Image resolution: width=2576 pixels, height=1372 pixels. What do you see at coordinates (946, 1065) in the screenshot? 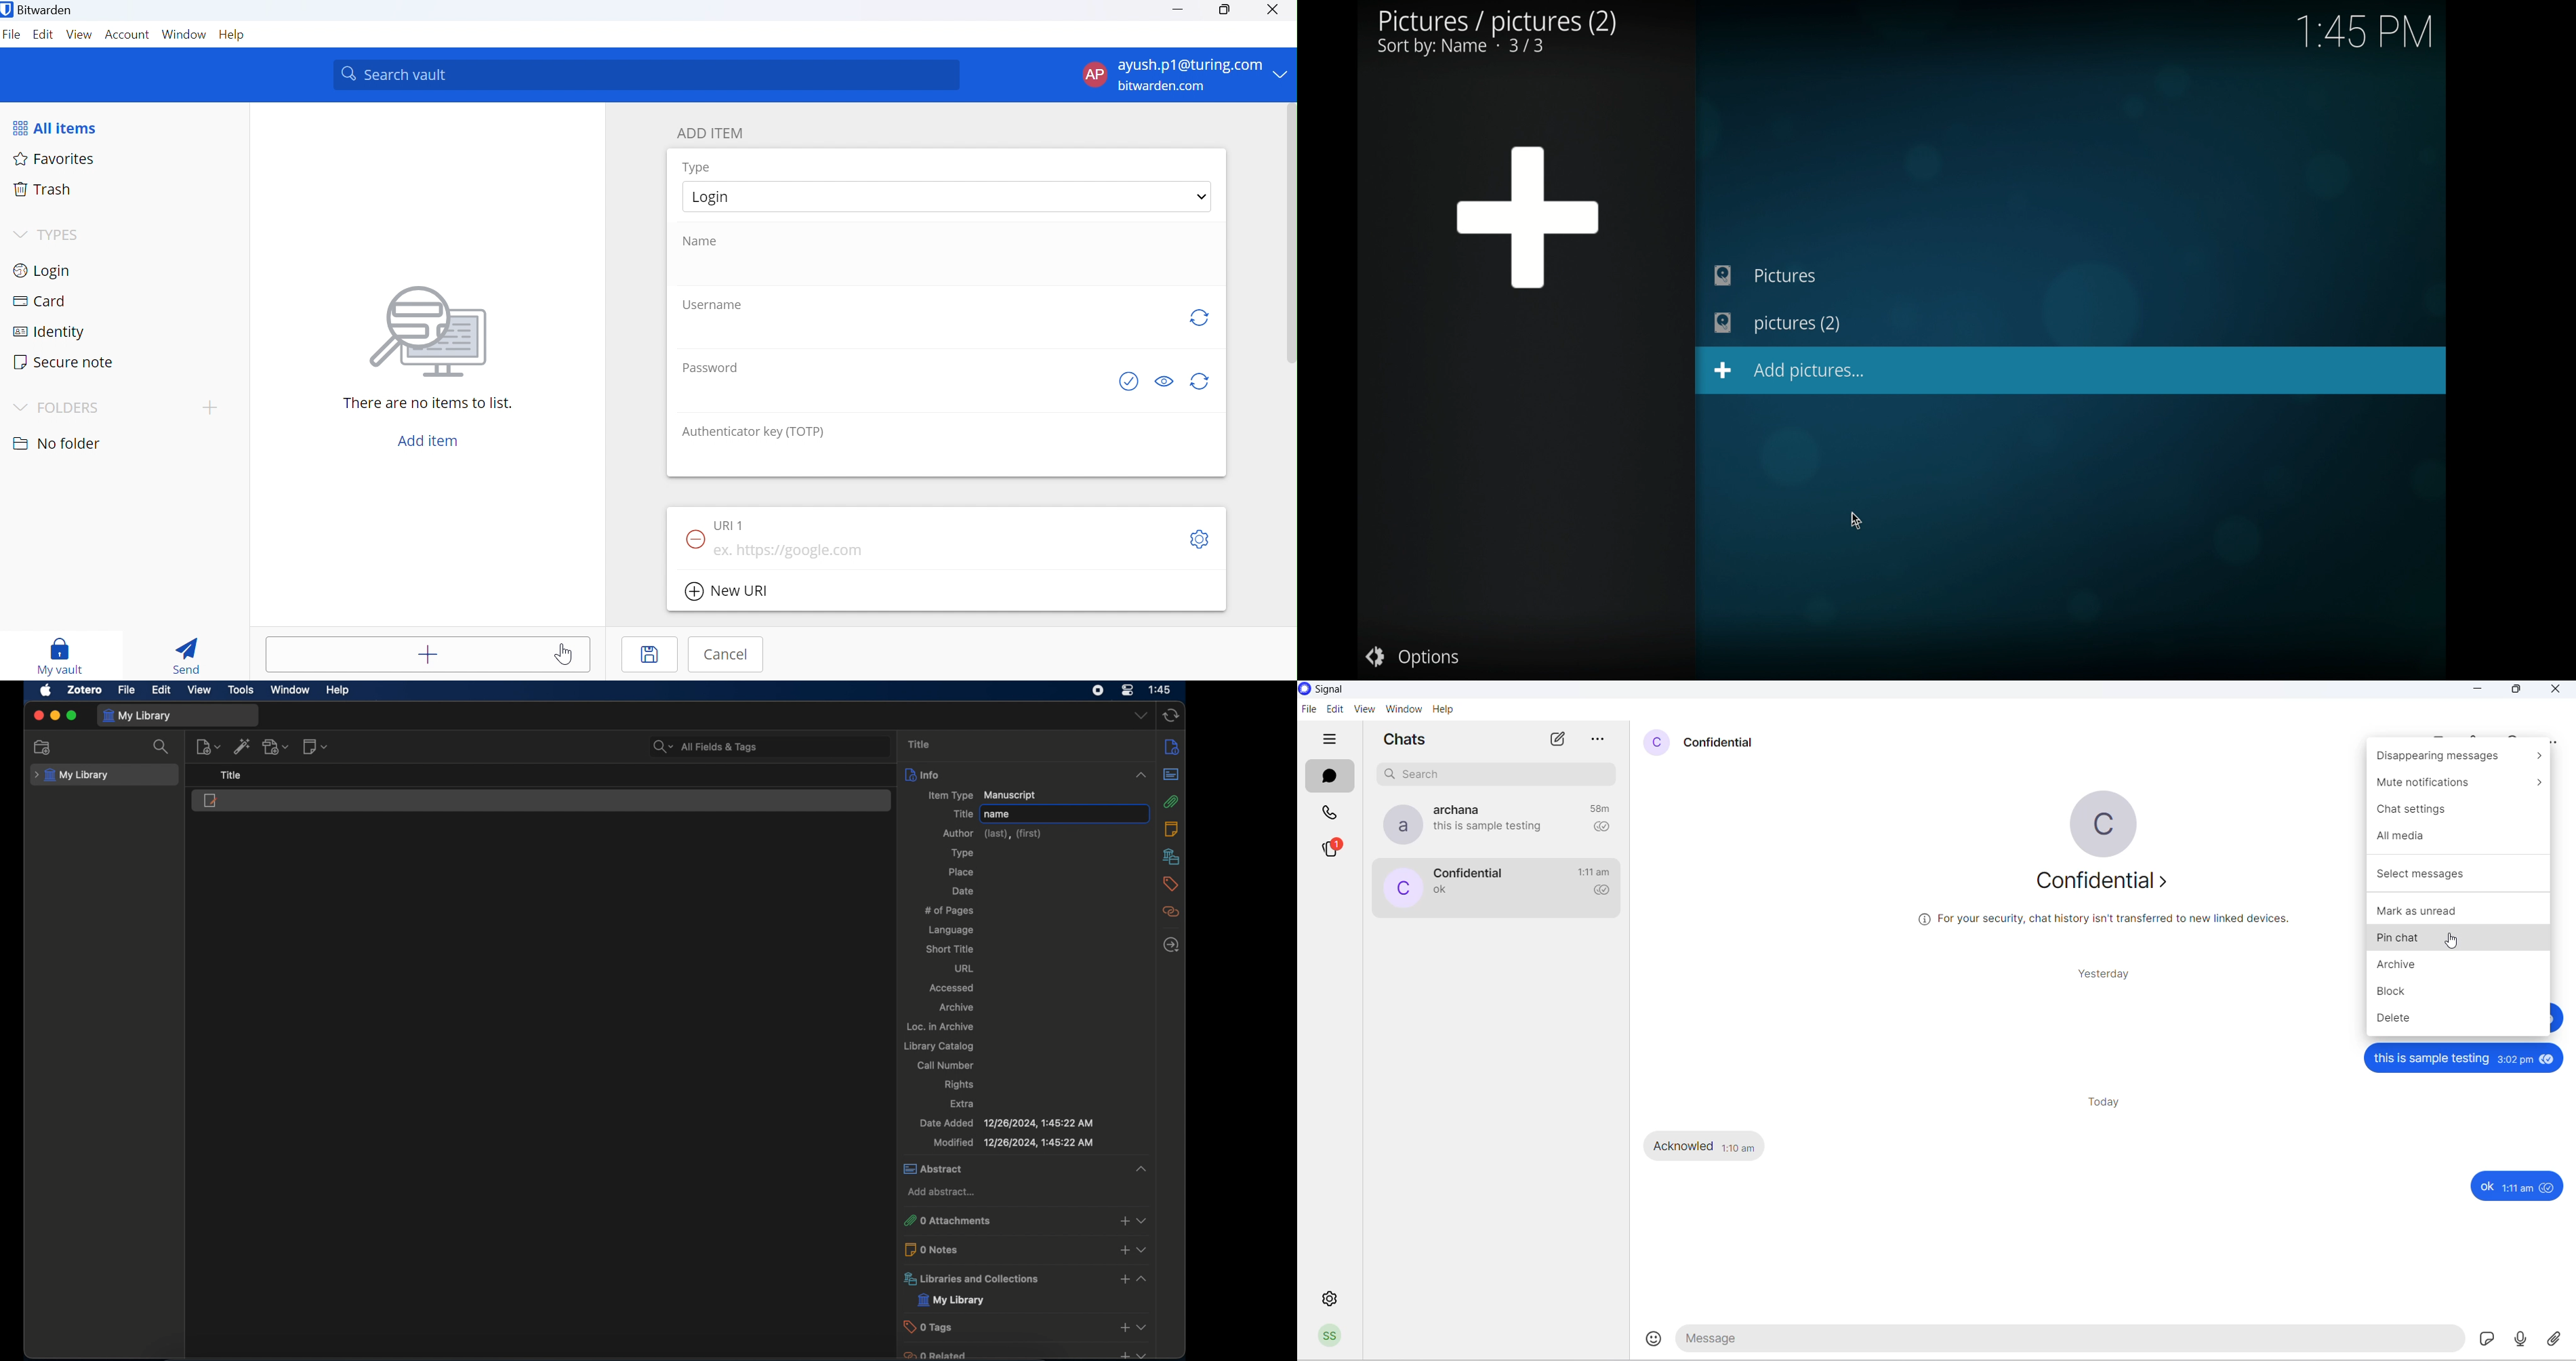
I see `call number` at bounding box center [946, 1065].